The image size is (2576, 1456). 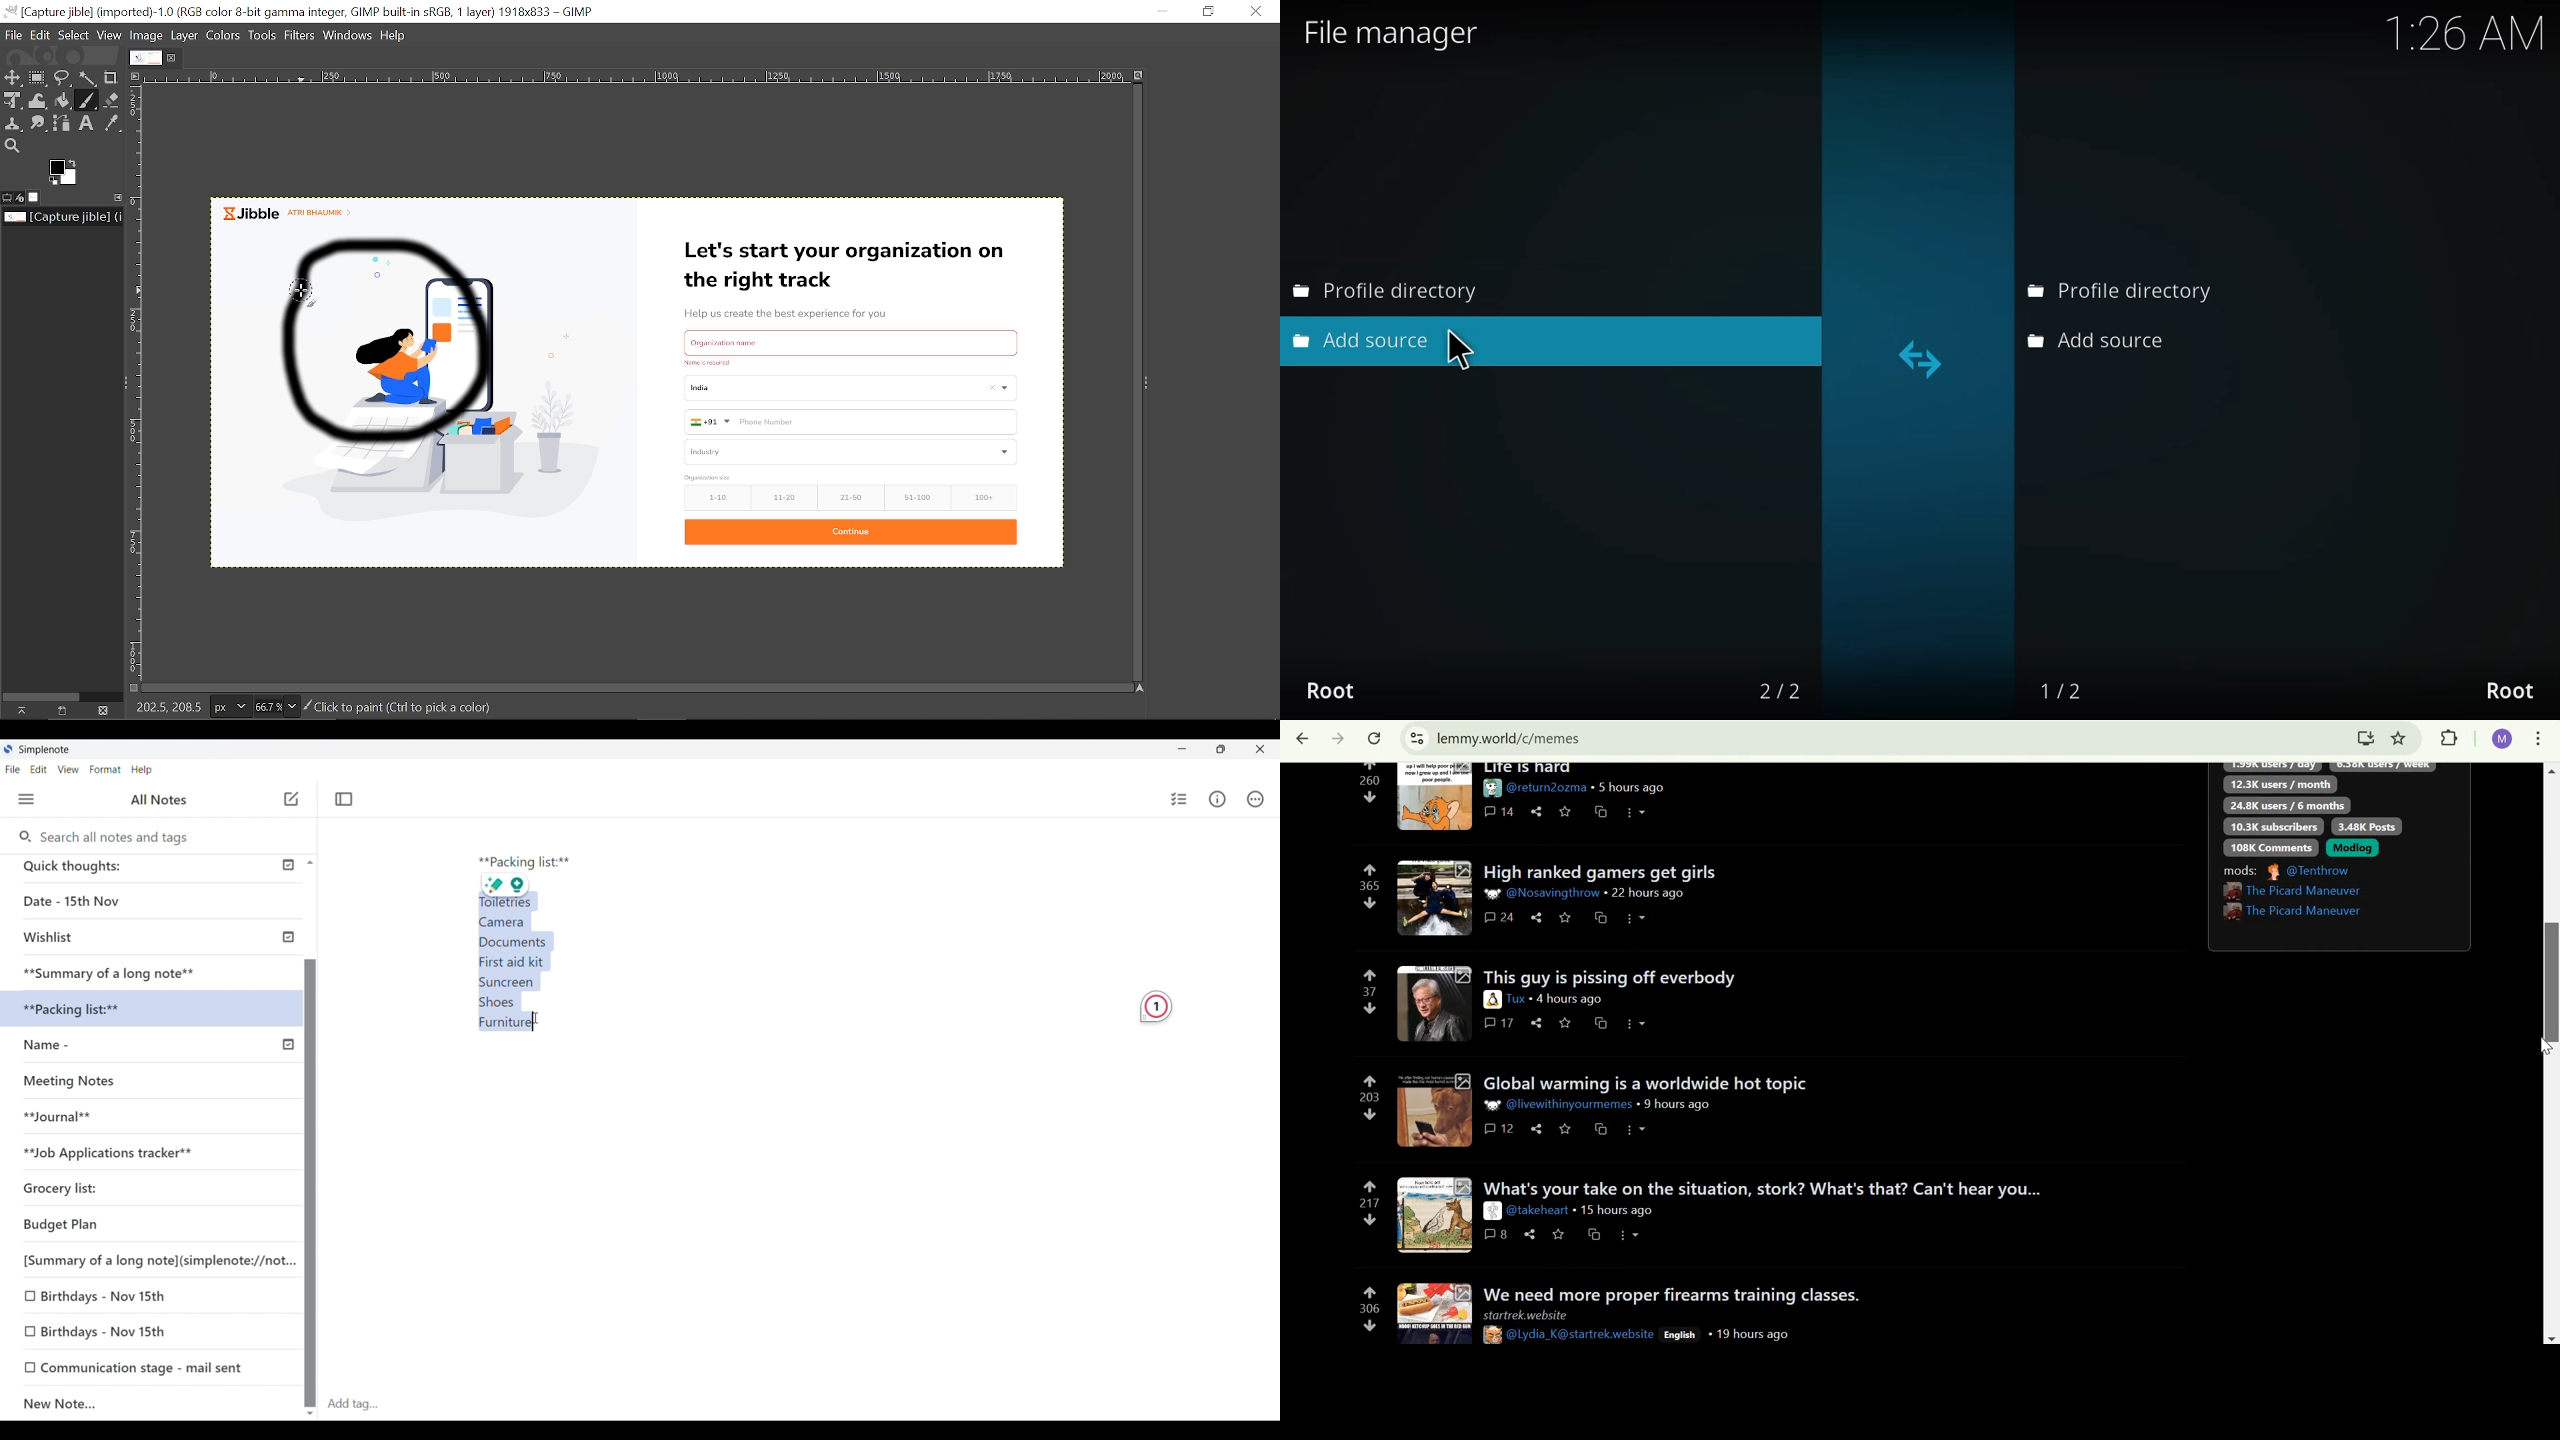 I want to click on scroll bar, so click(x=2549, y=1053).